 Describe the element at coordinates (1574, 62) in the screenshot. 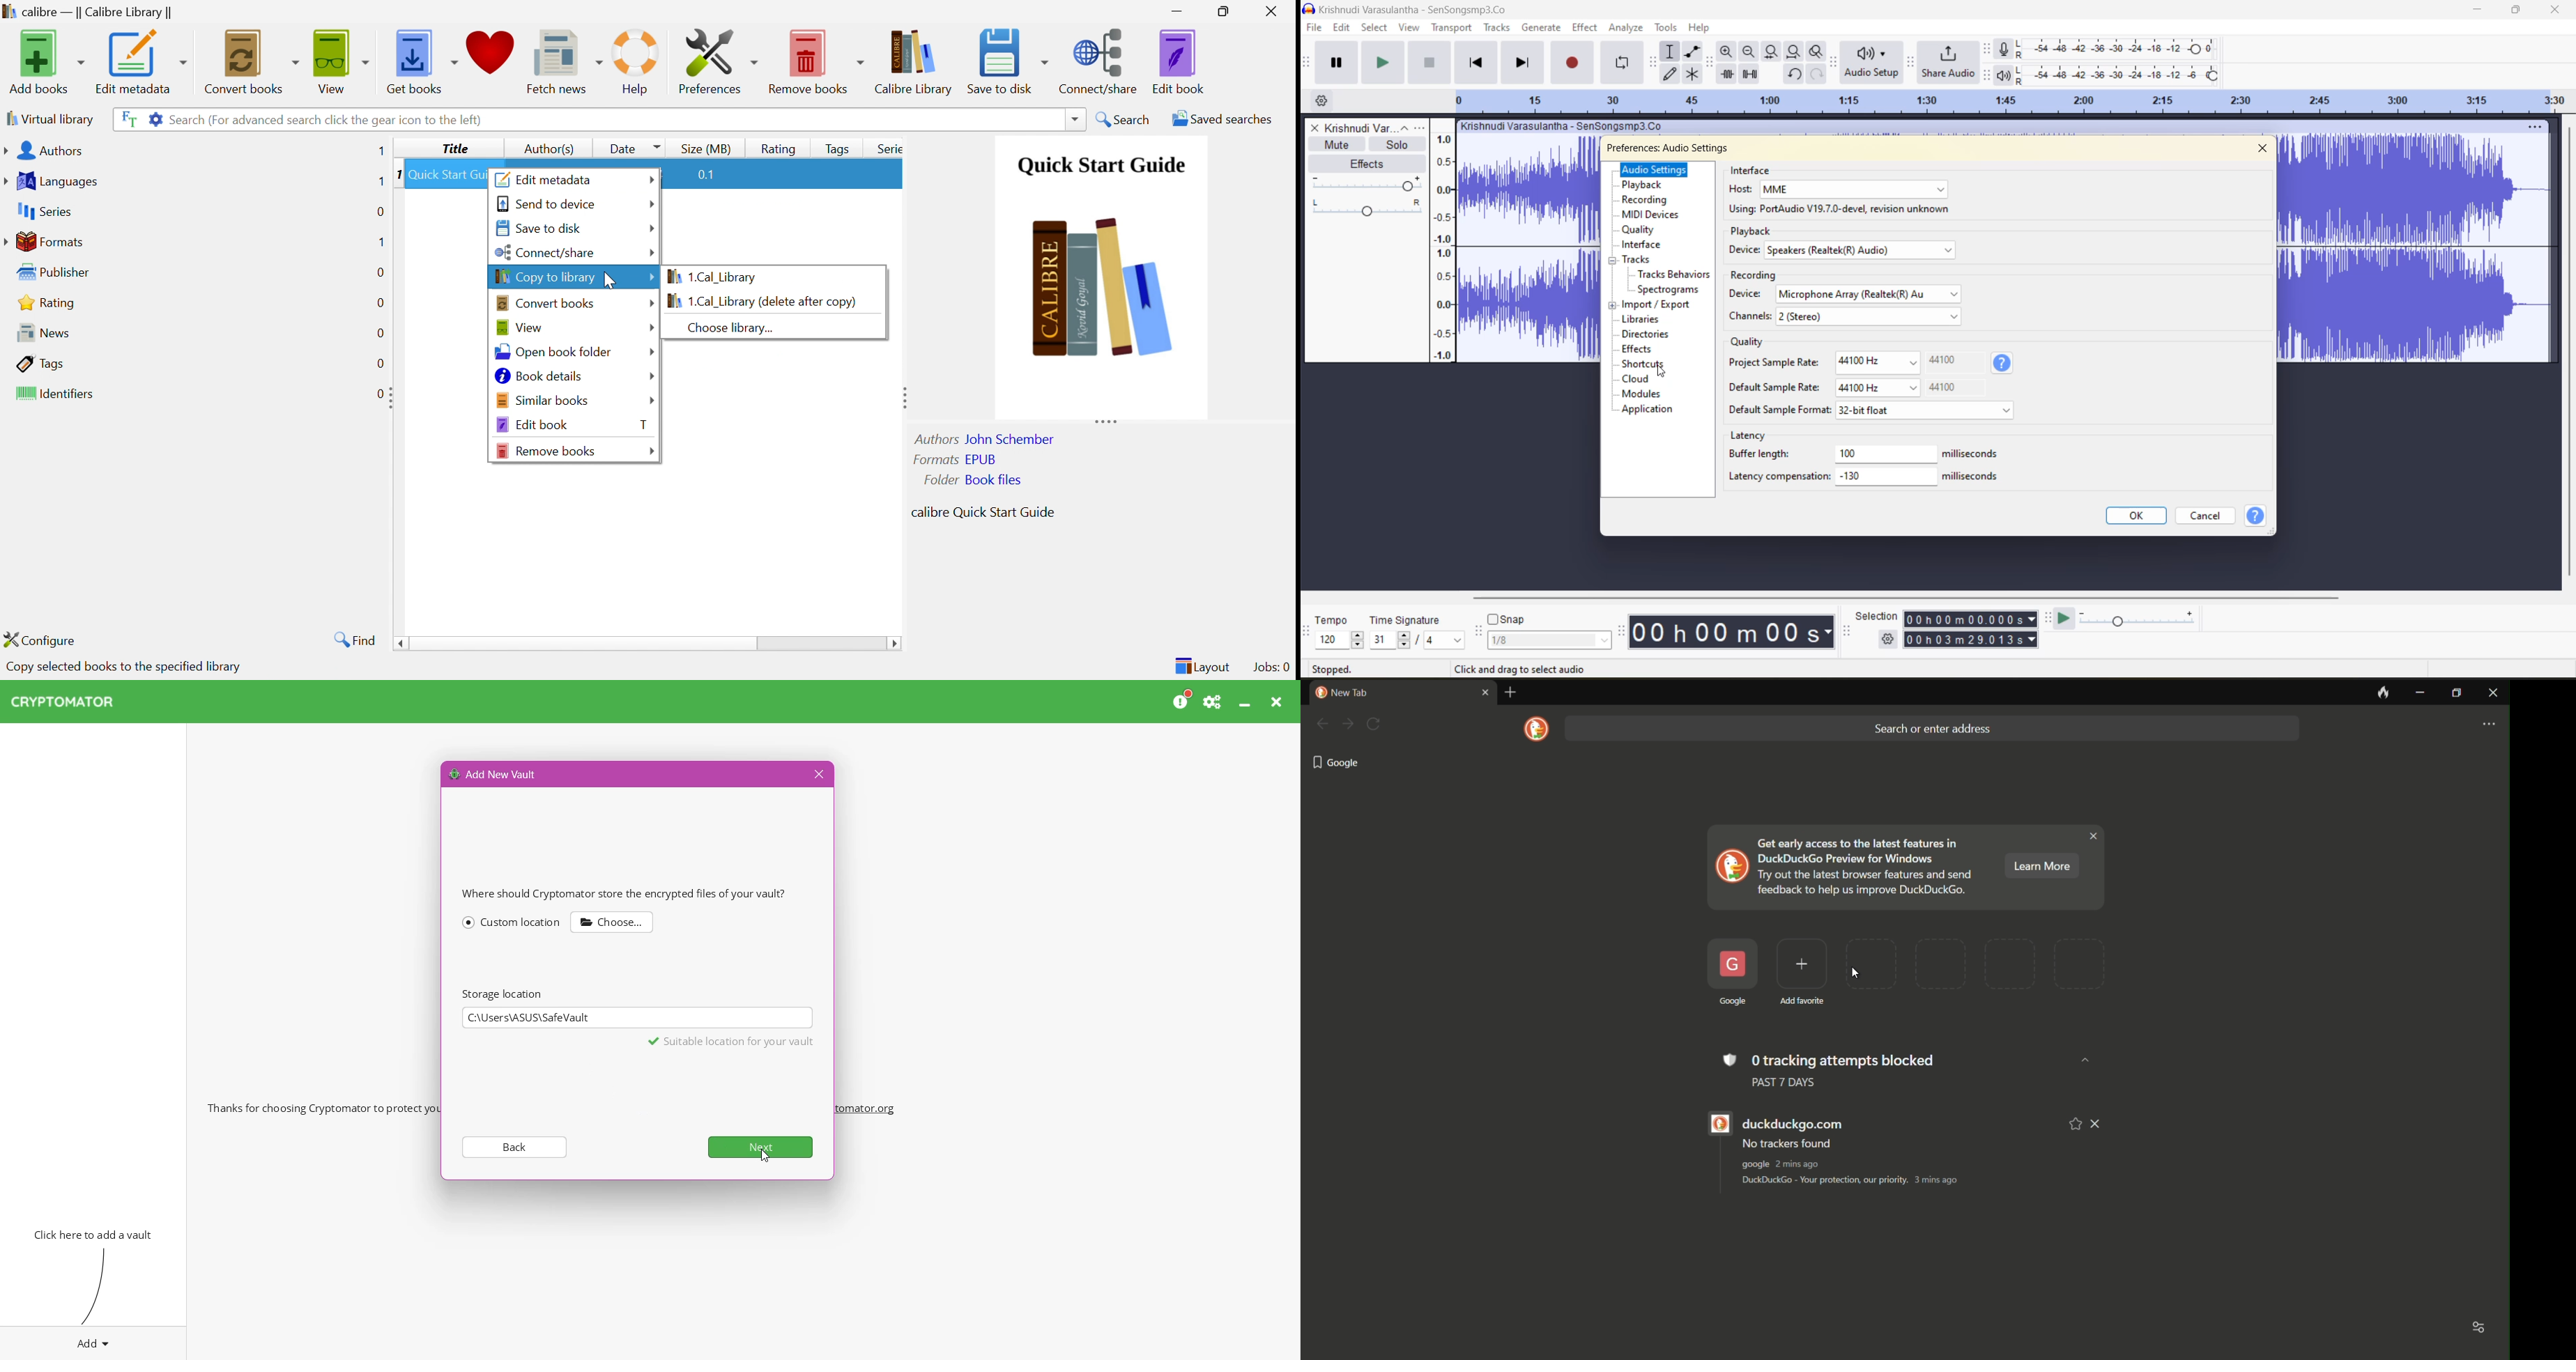

I see `record` at that location.